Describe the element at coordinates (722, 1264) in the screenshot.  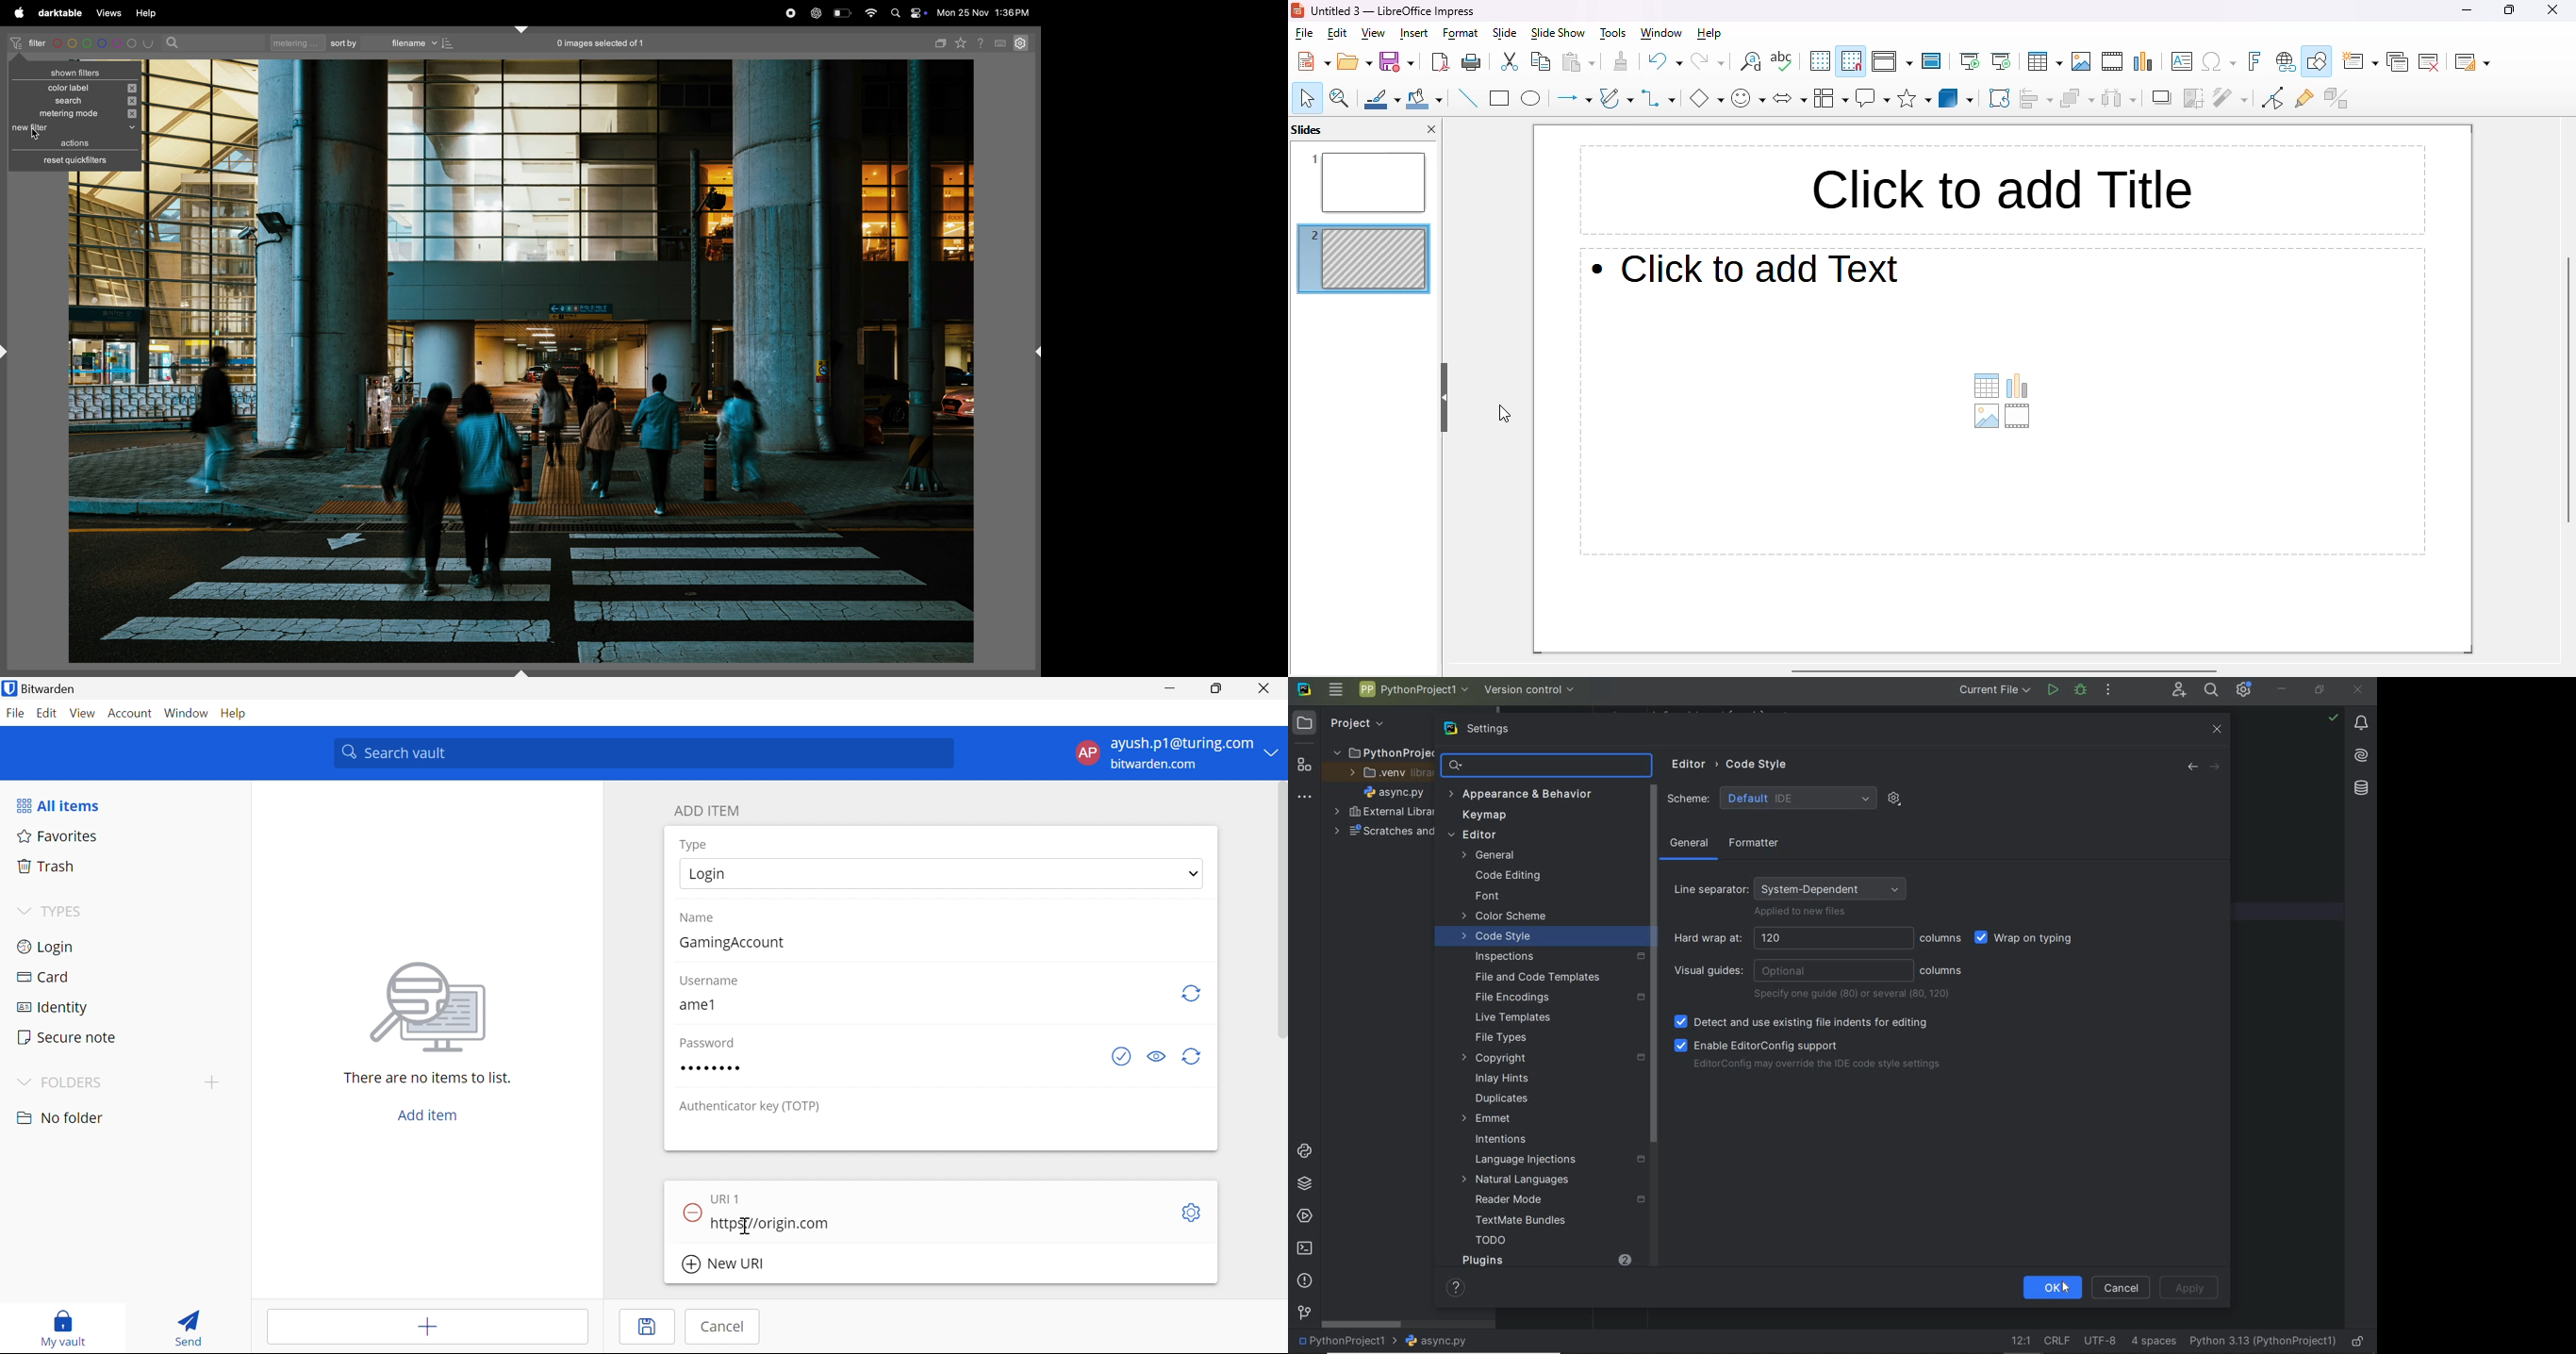
I see `New URI` at that location.